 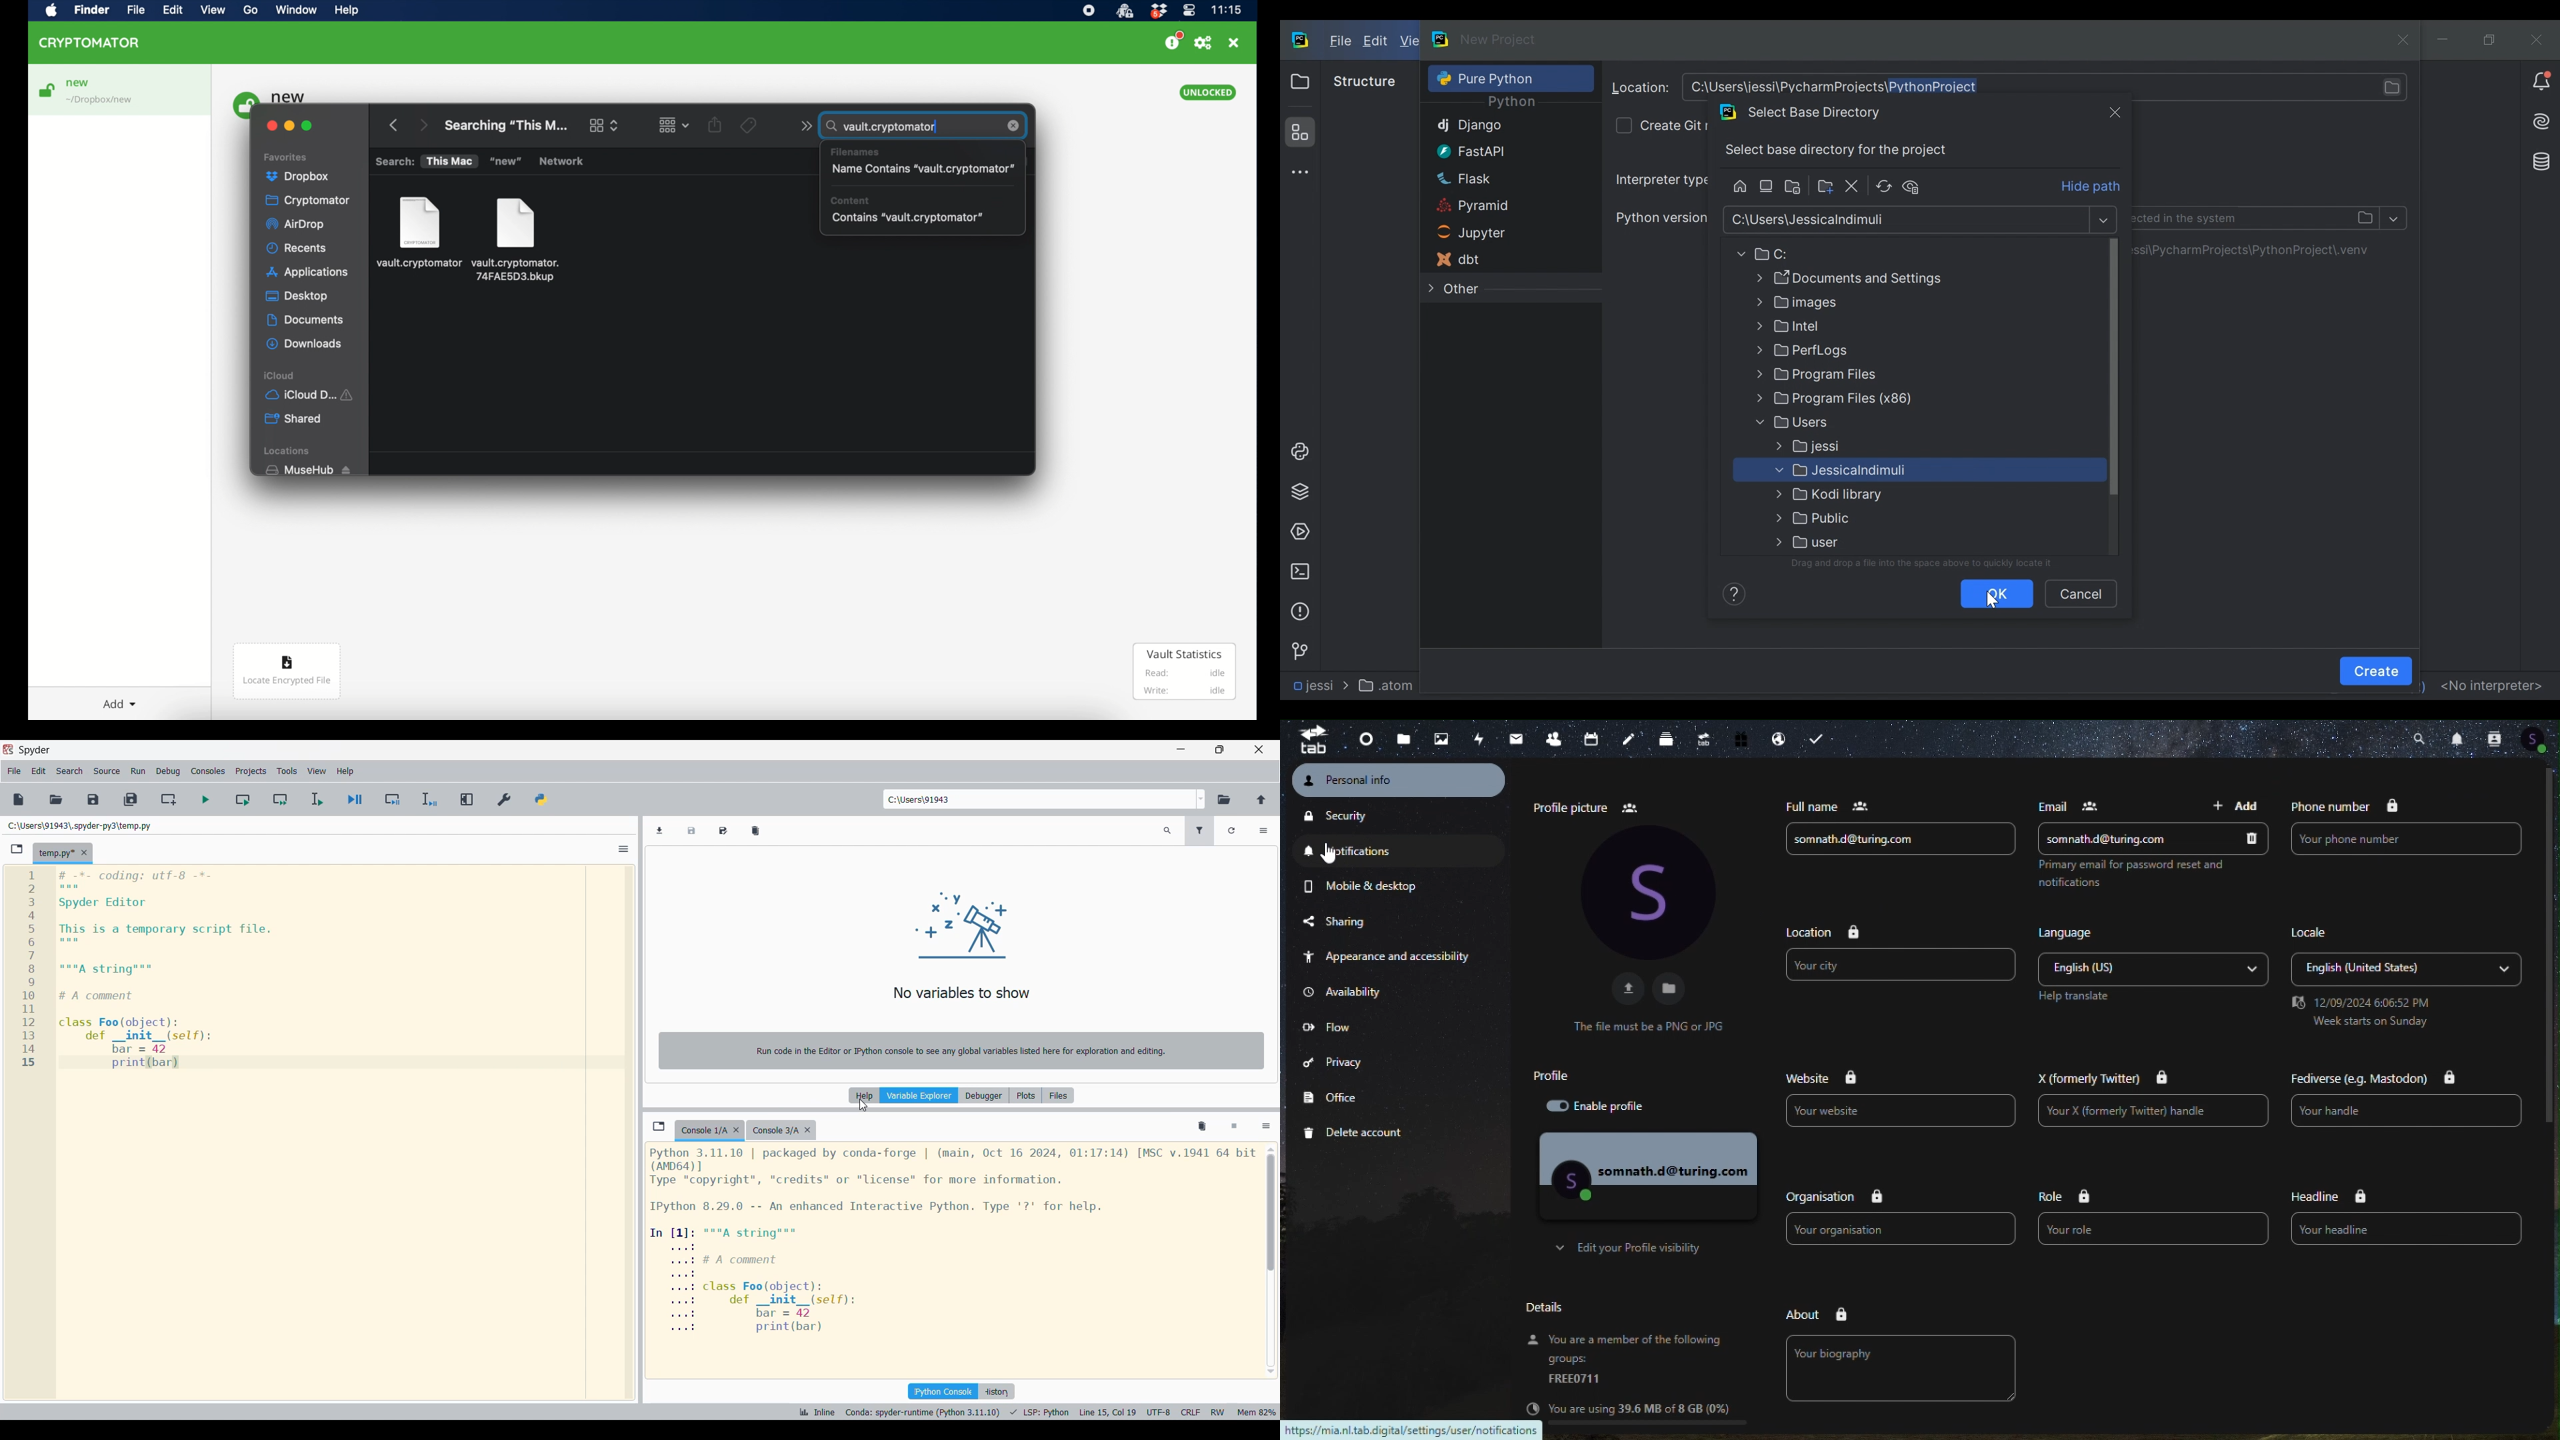 I want to click on Help menu, so click(x=345, y=771).